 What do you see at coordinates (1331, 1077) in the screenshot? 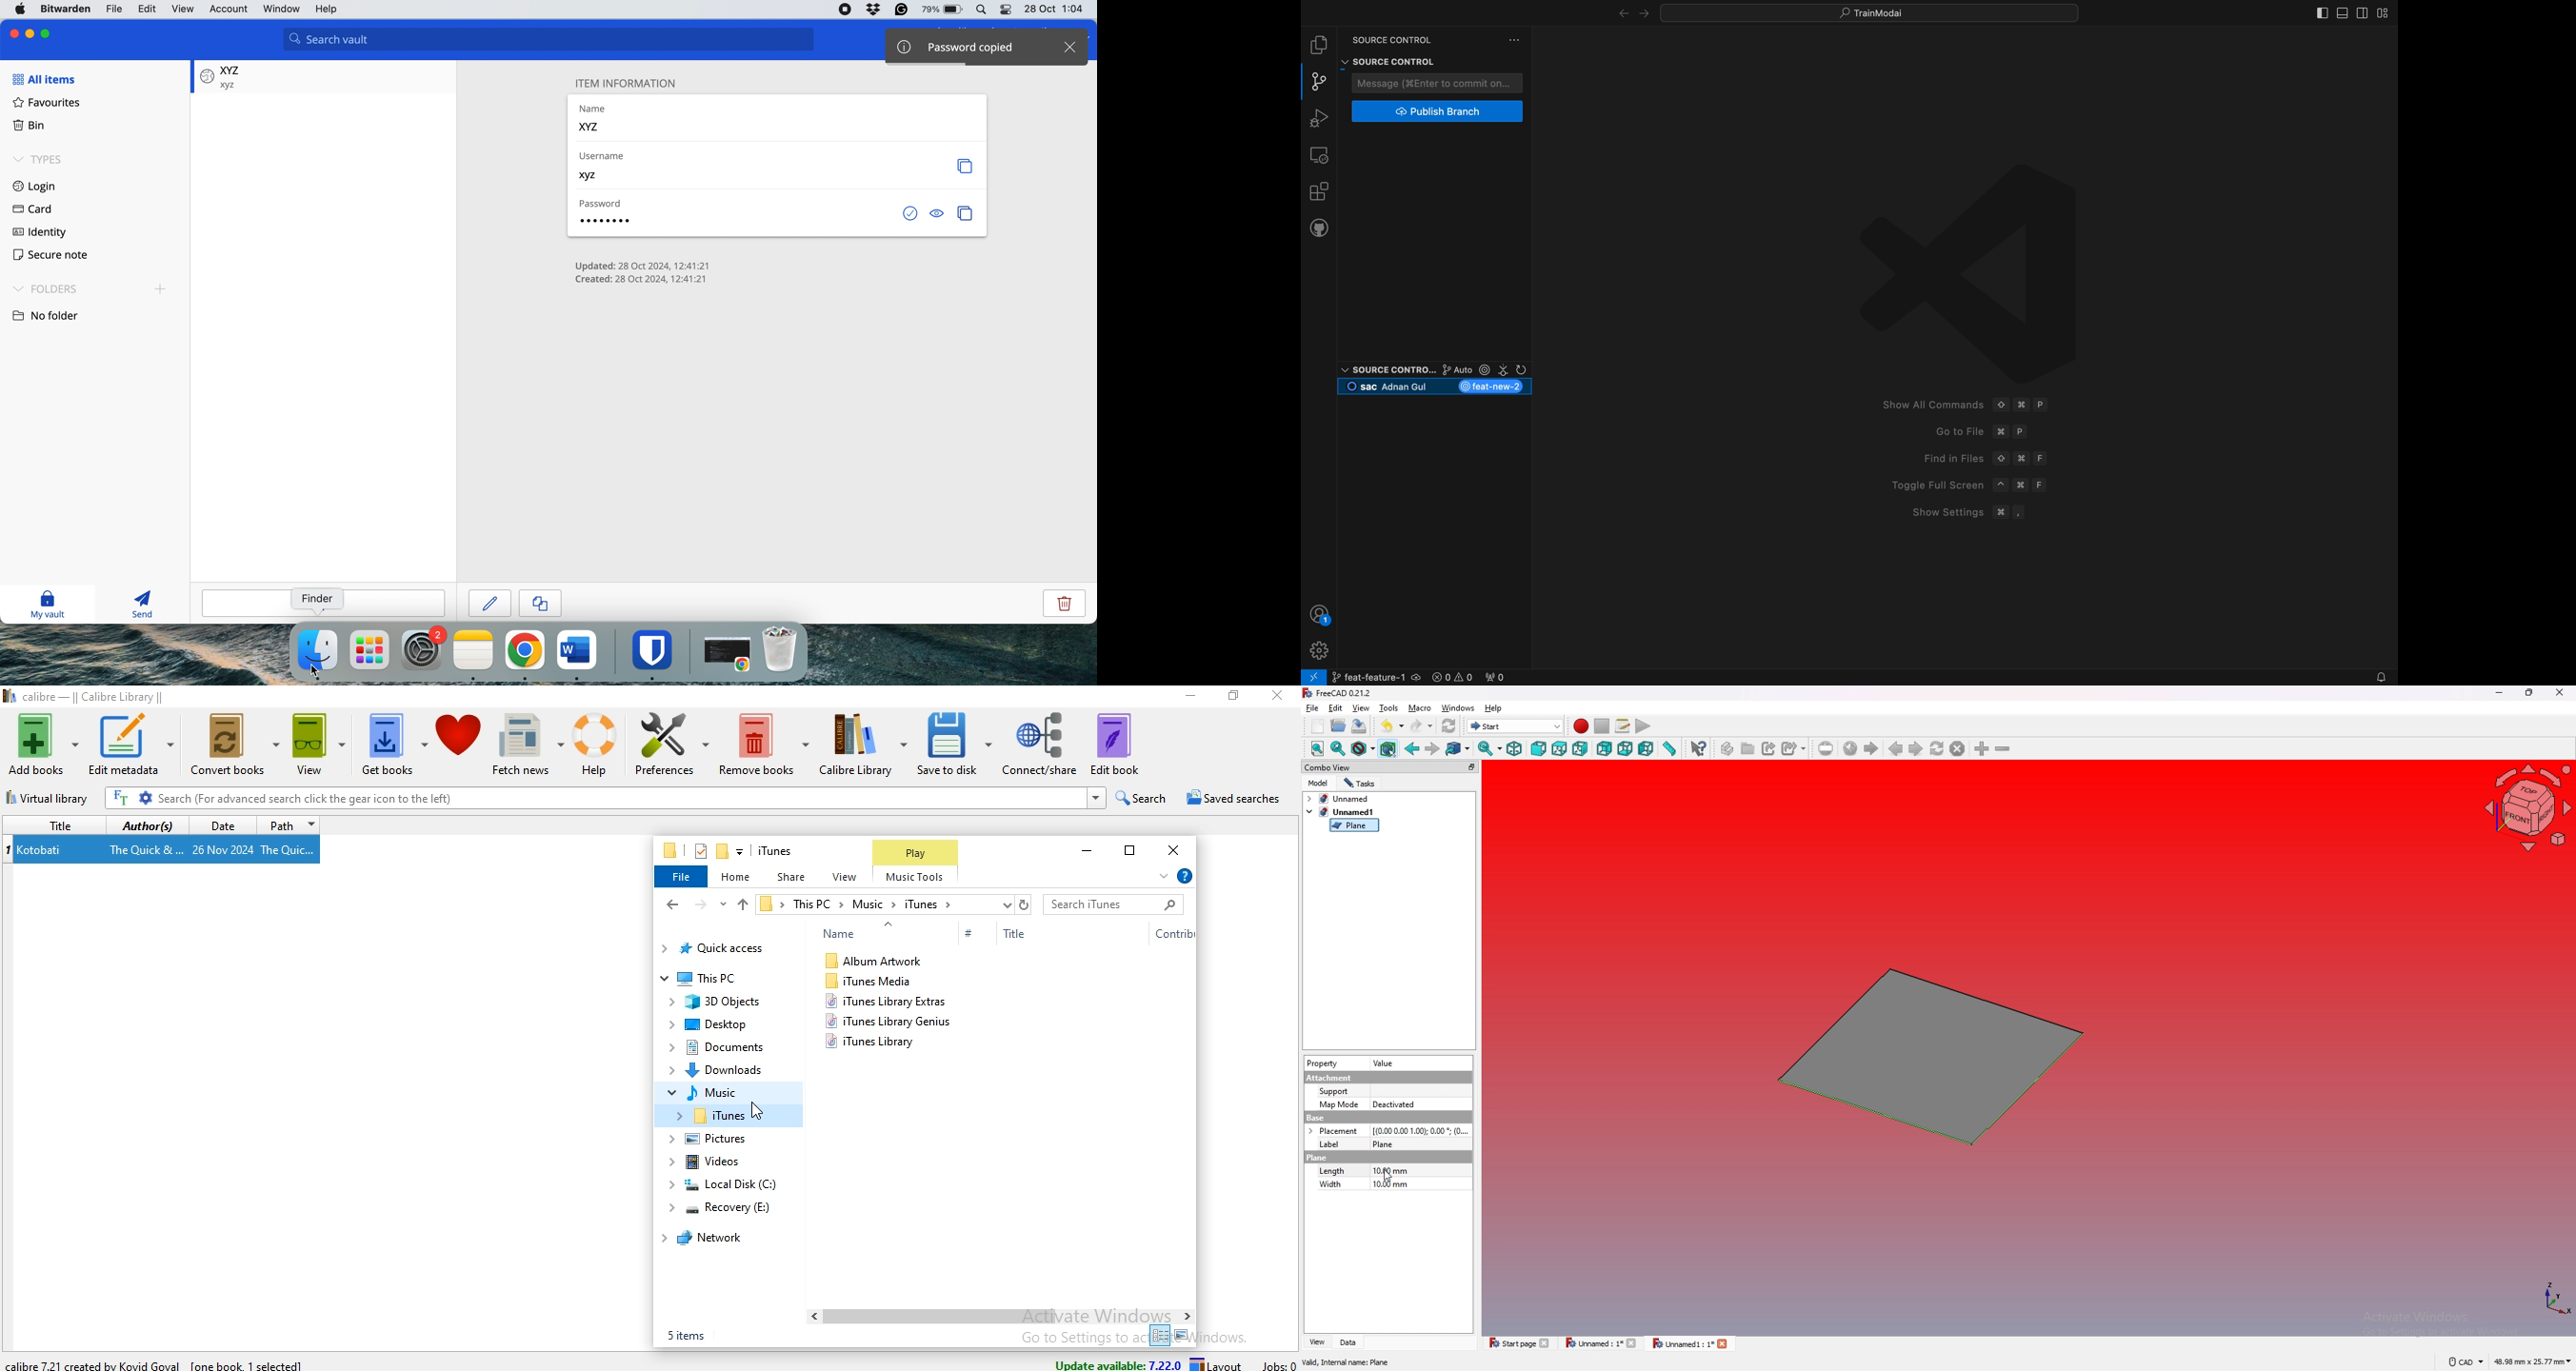
I see `Attachment` at bounding box center [1331, 1077].